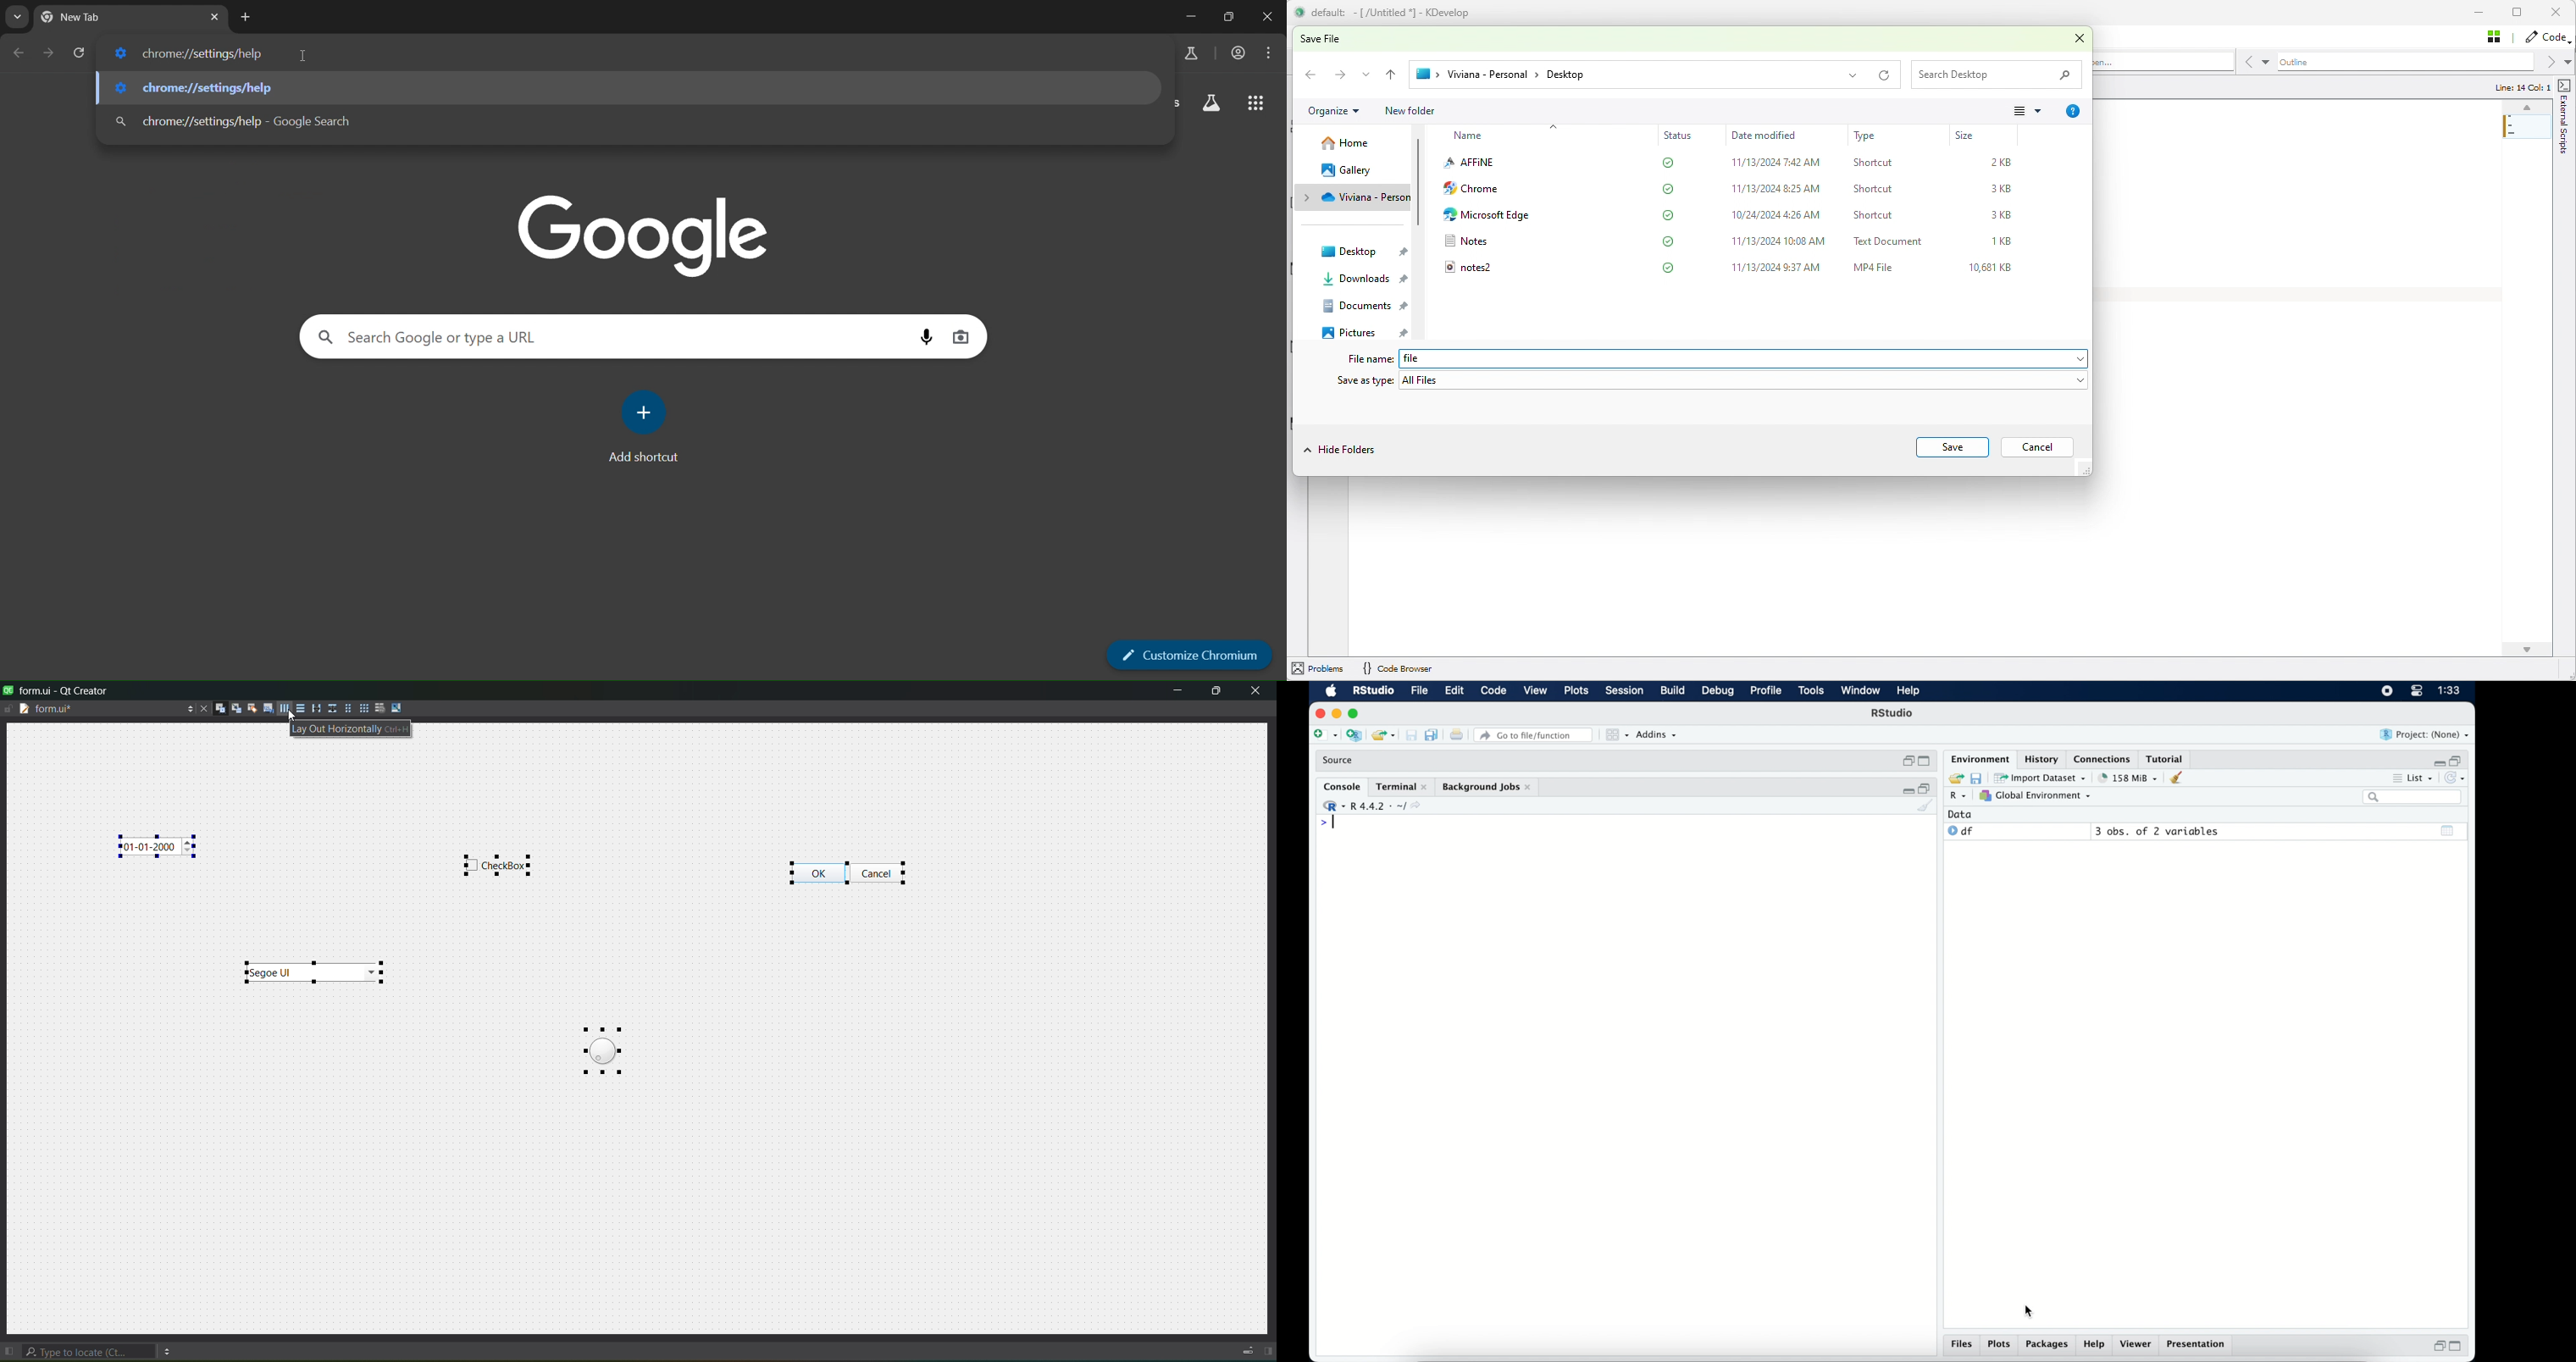 This screenshot has height=1372, width=2576. I want to click on object, so click(881, 865).